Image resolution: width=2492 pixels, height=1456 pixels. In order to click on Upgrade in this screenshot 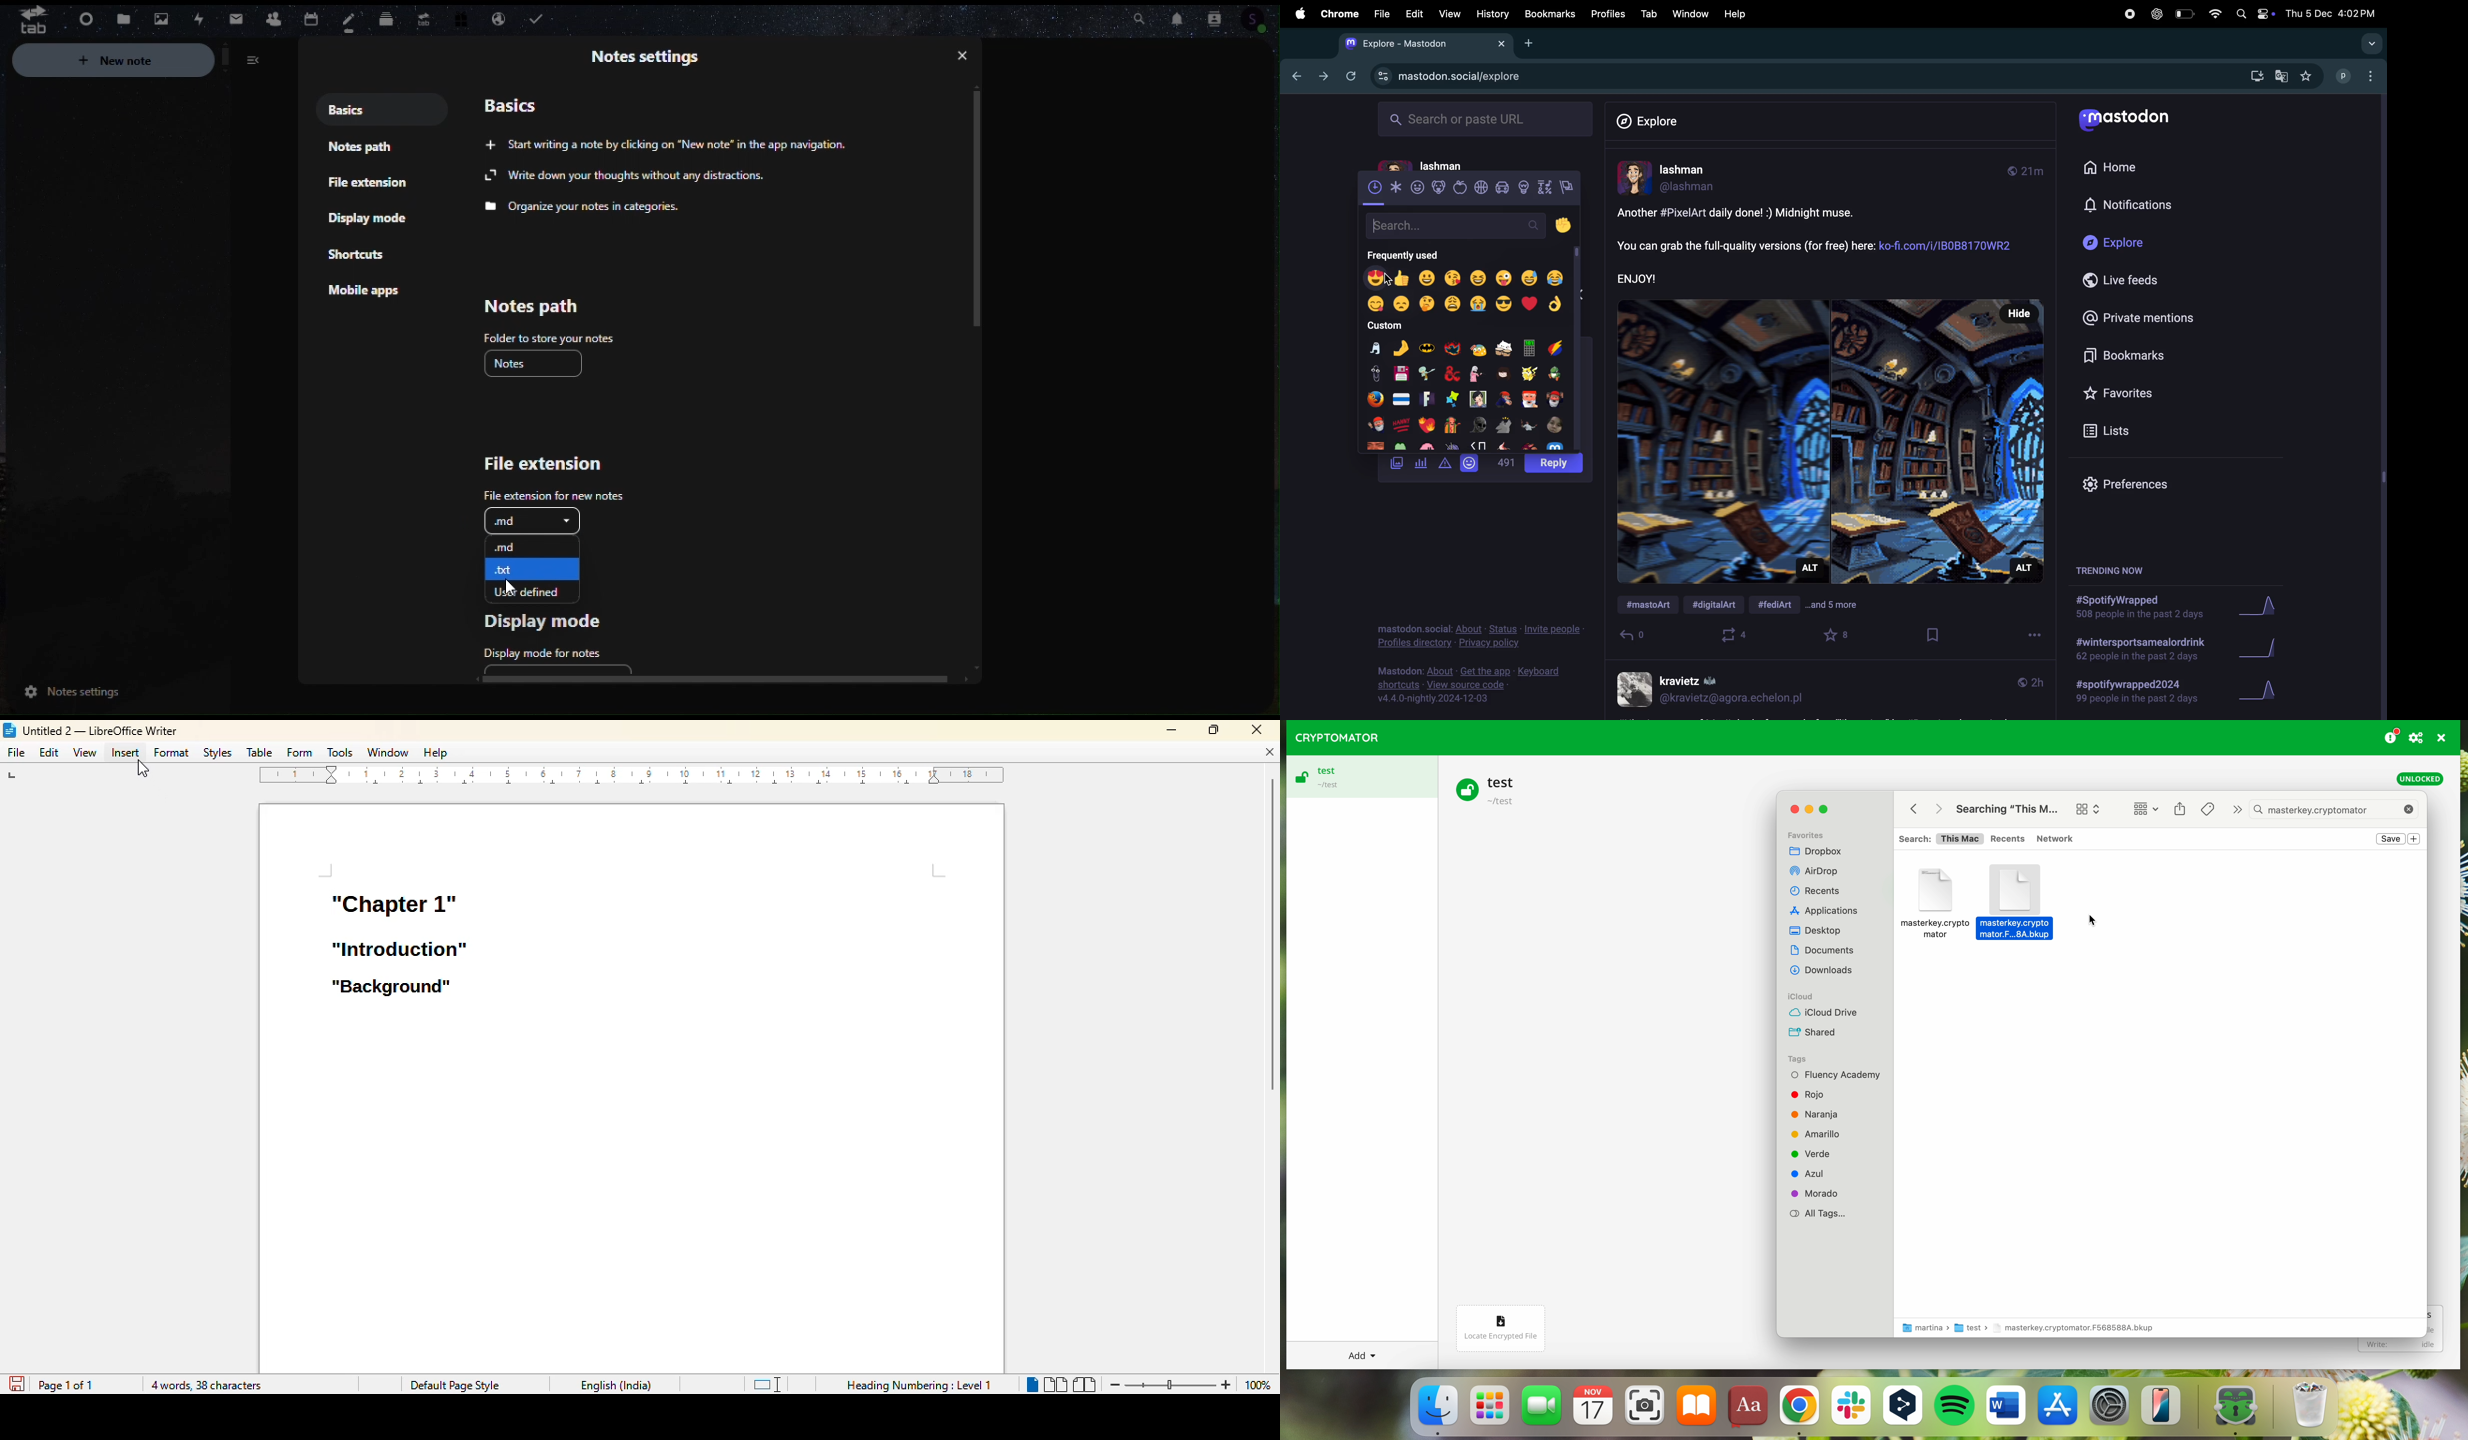, I will do `click(422, 15)`.